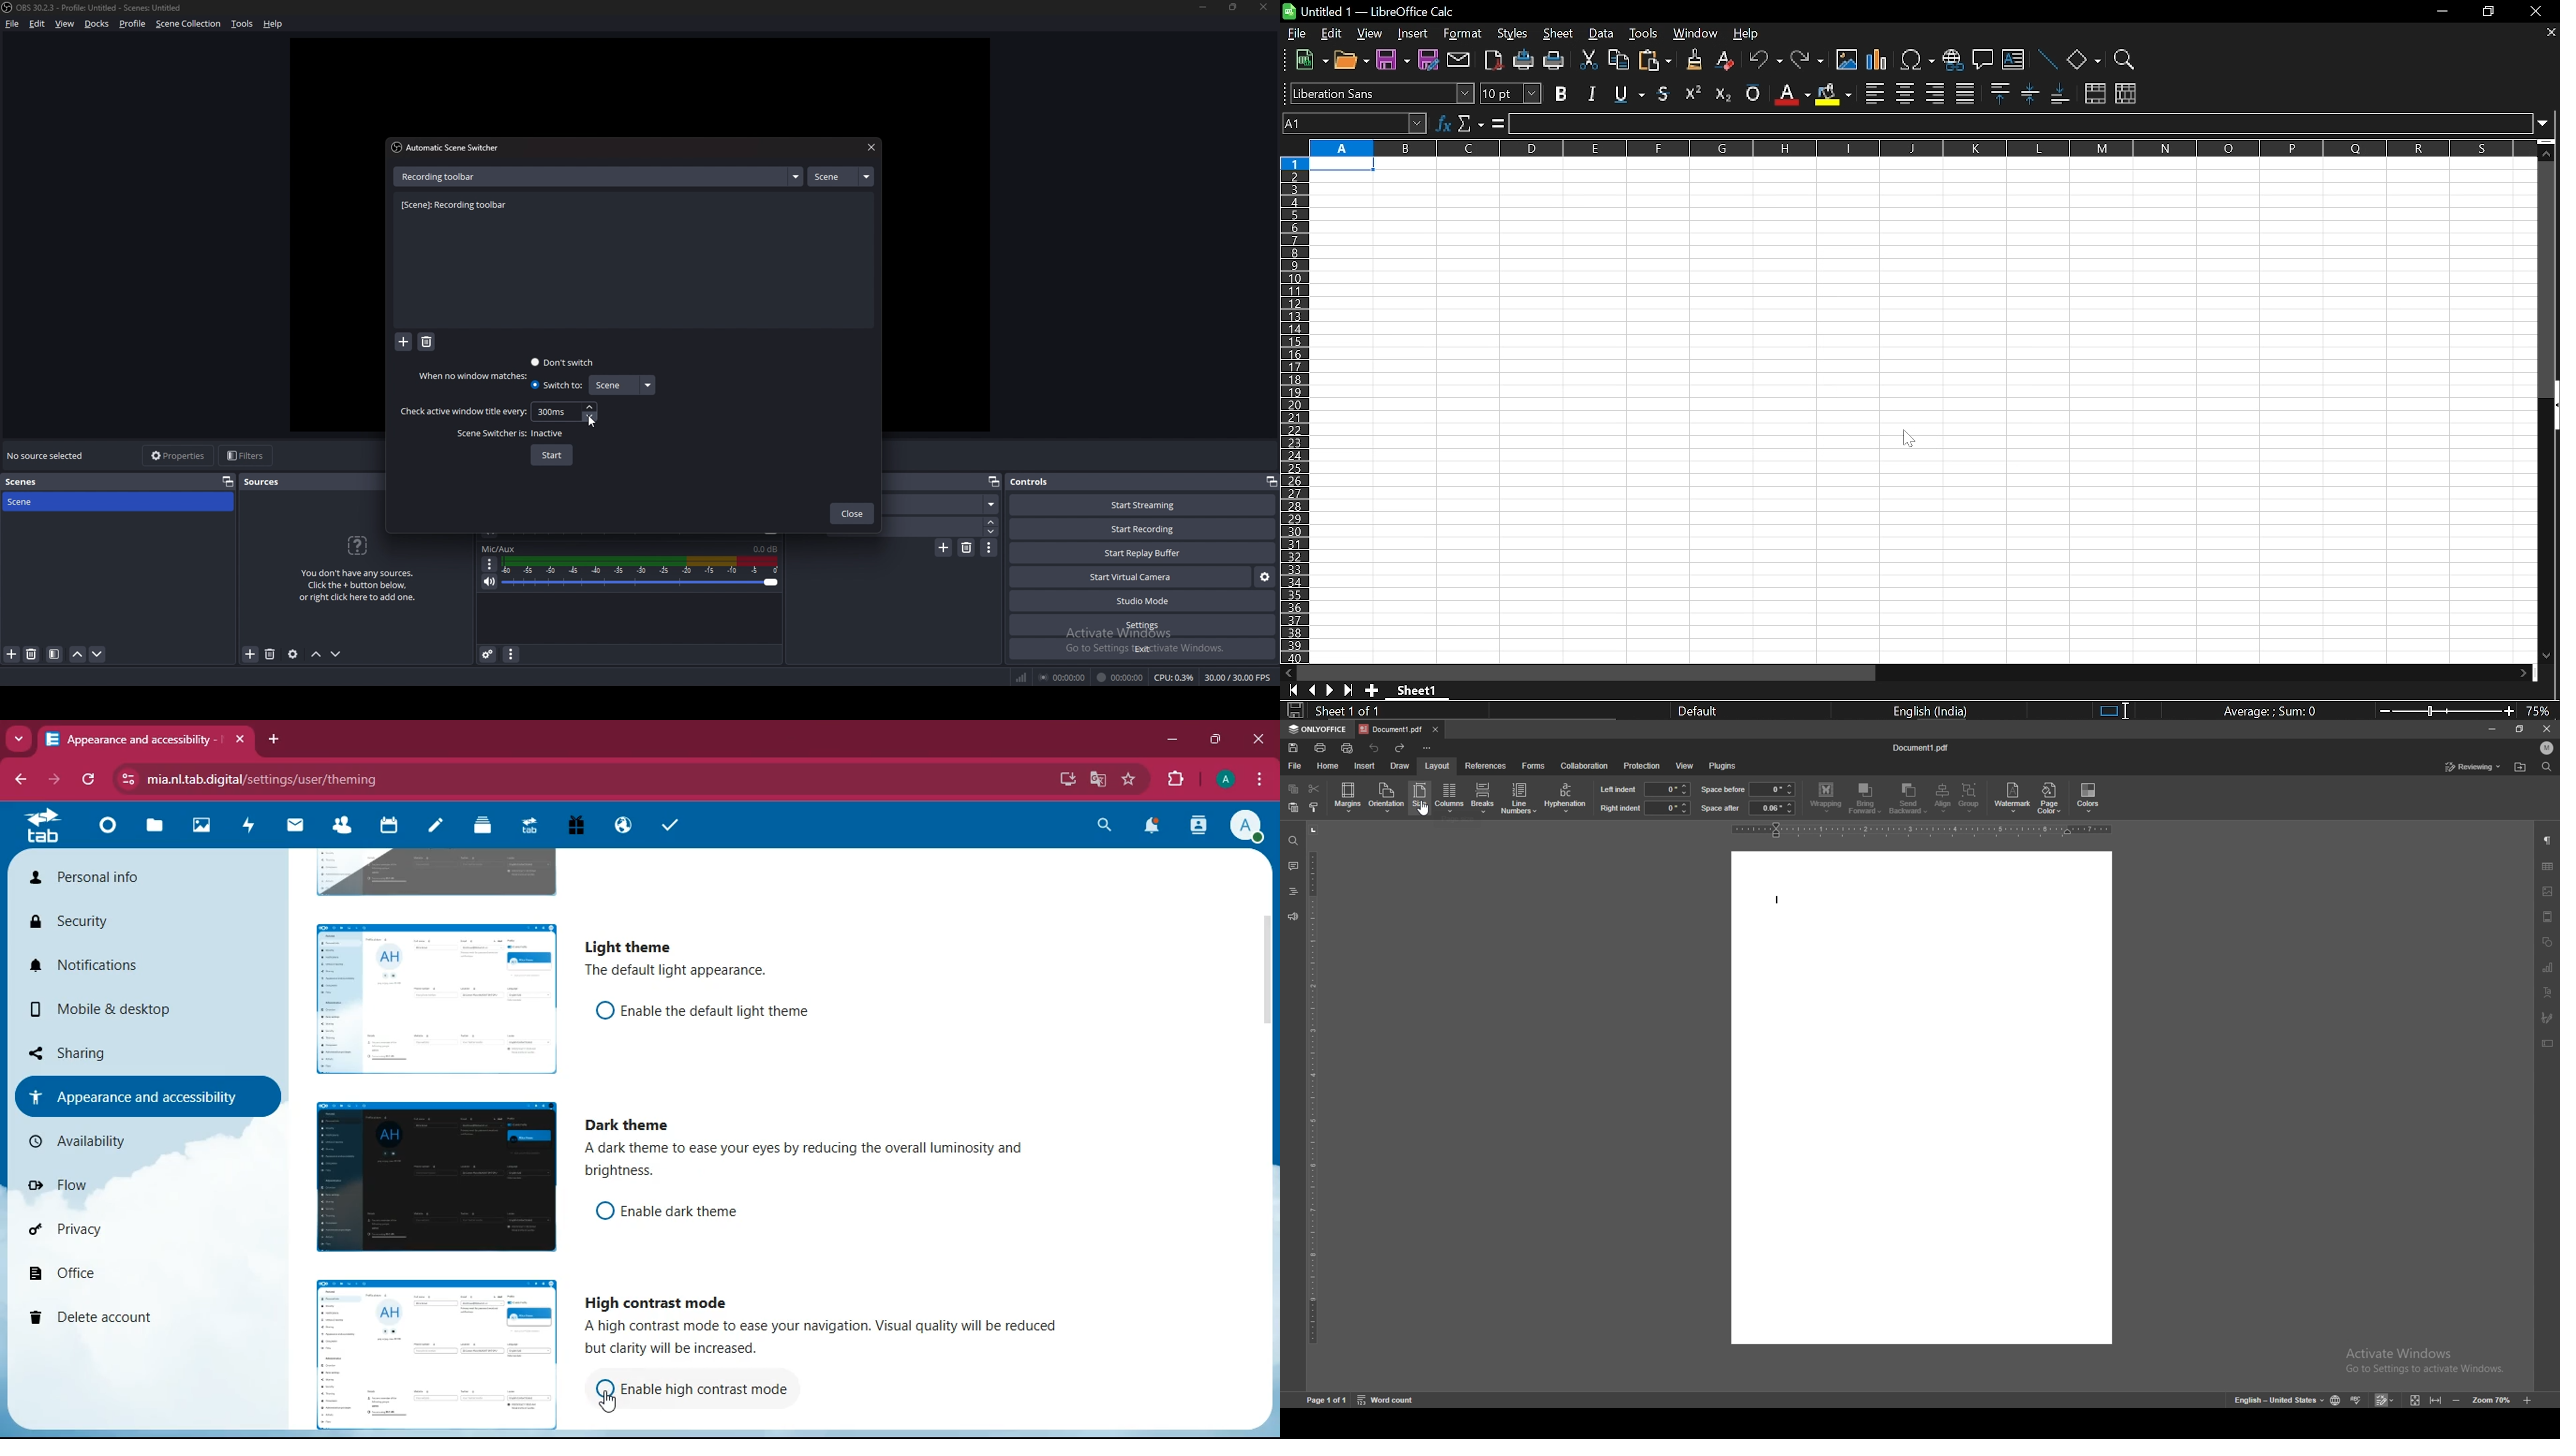 Image resolution: width=2576 pixels, height=1456 pixels. Describe the element at coordinates (2030, 93) in the screenshot. I see `center vertically` at that location.